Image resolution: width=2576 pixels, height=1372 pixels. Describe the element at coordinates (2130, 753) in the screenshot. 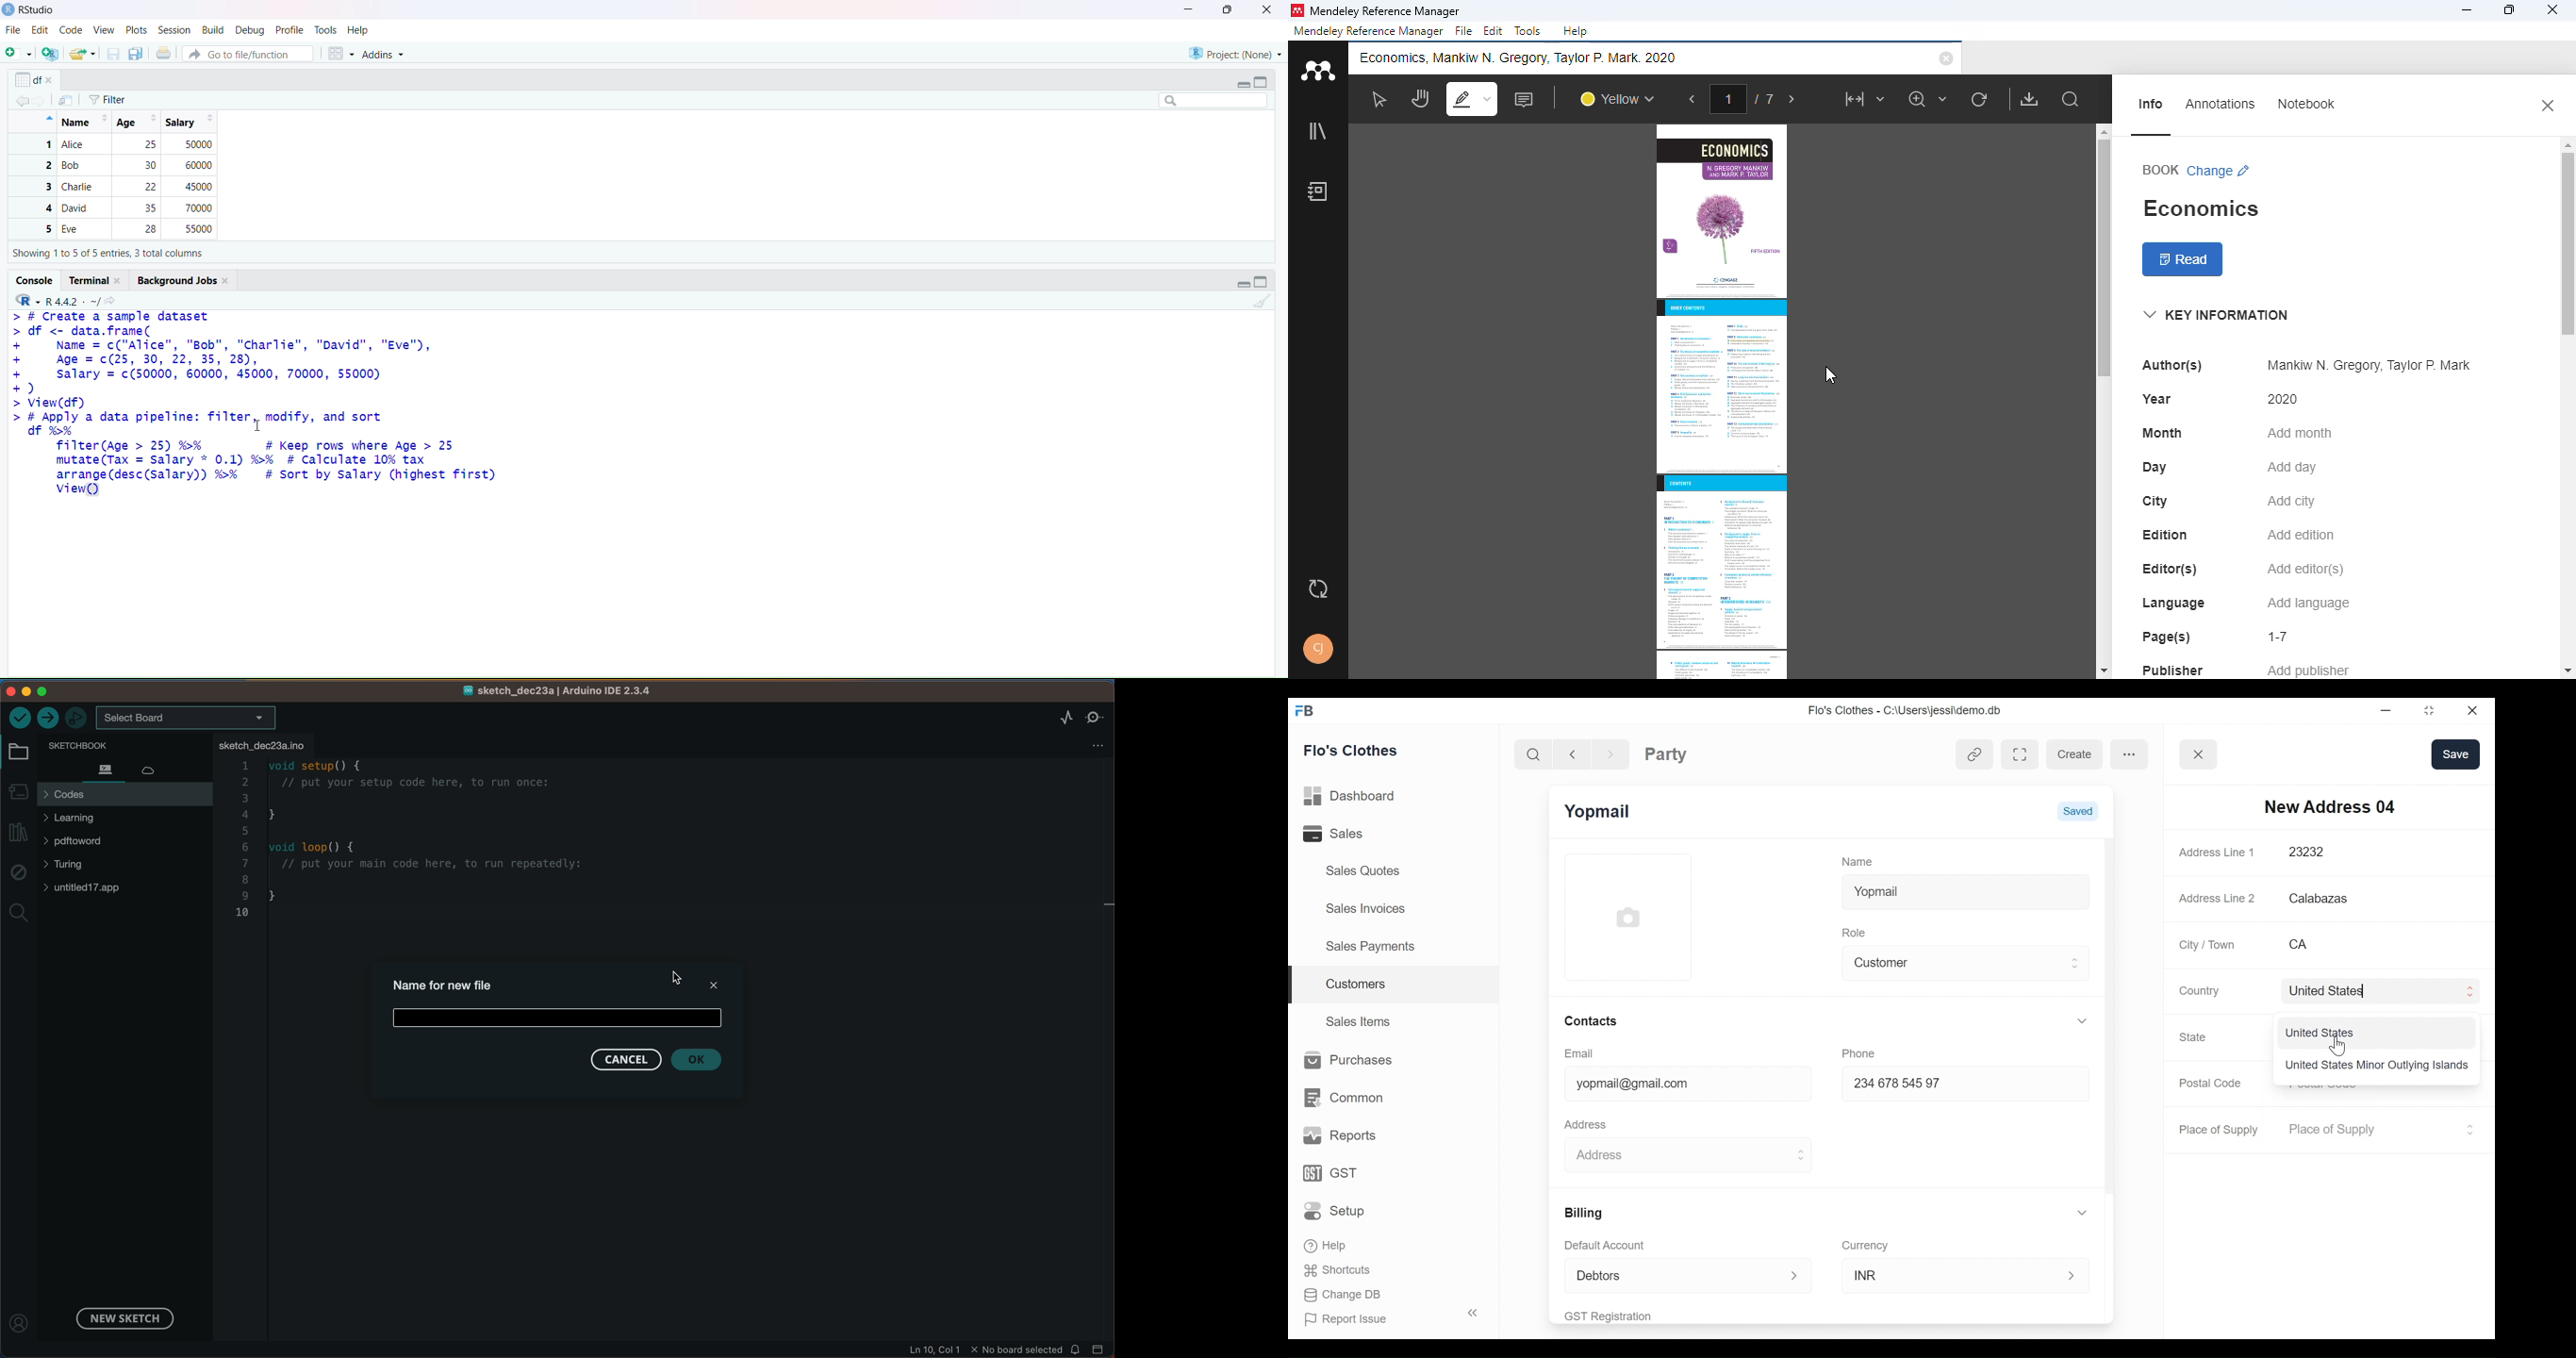

I see `more` at that location.